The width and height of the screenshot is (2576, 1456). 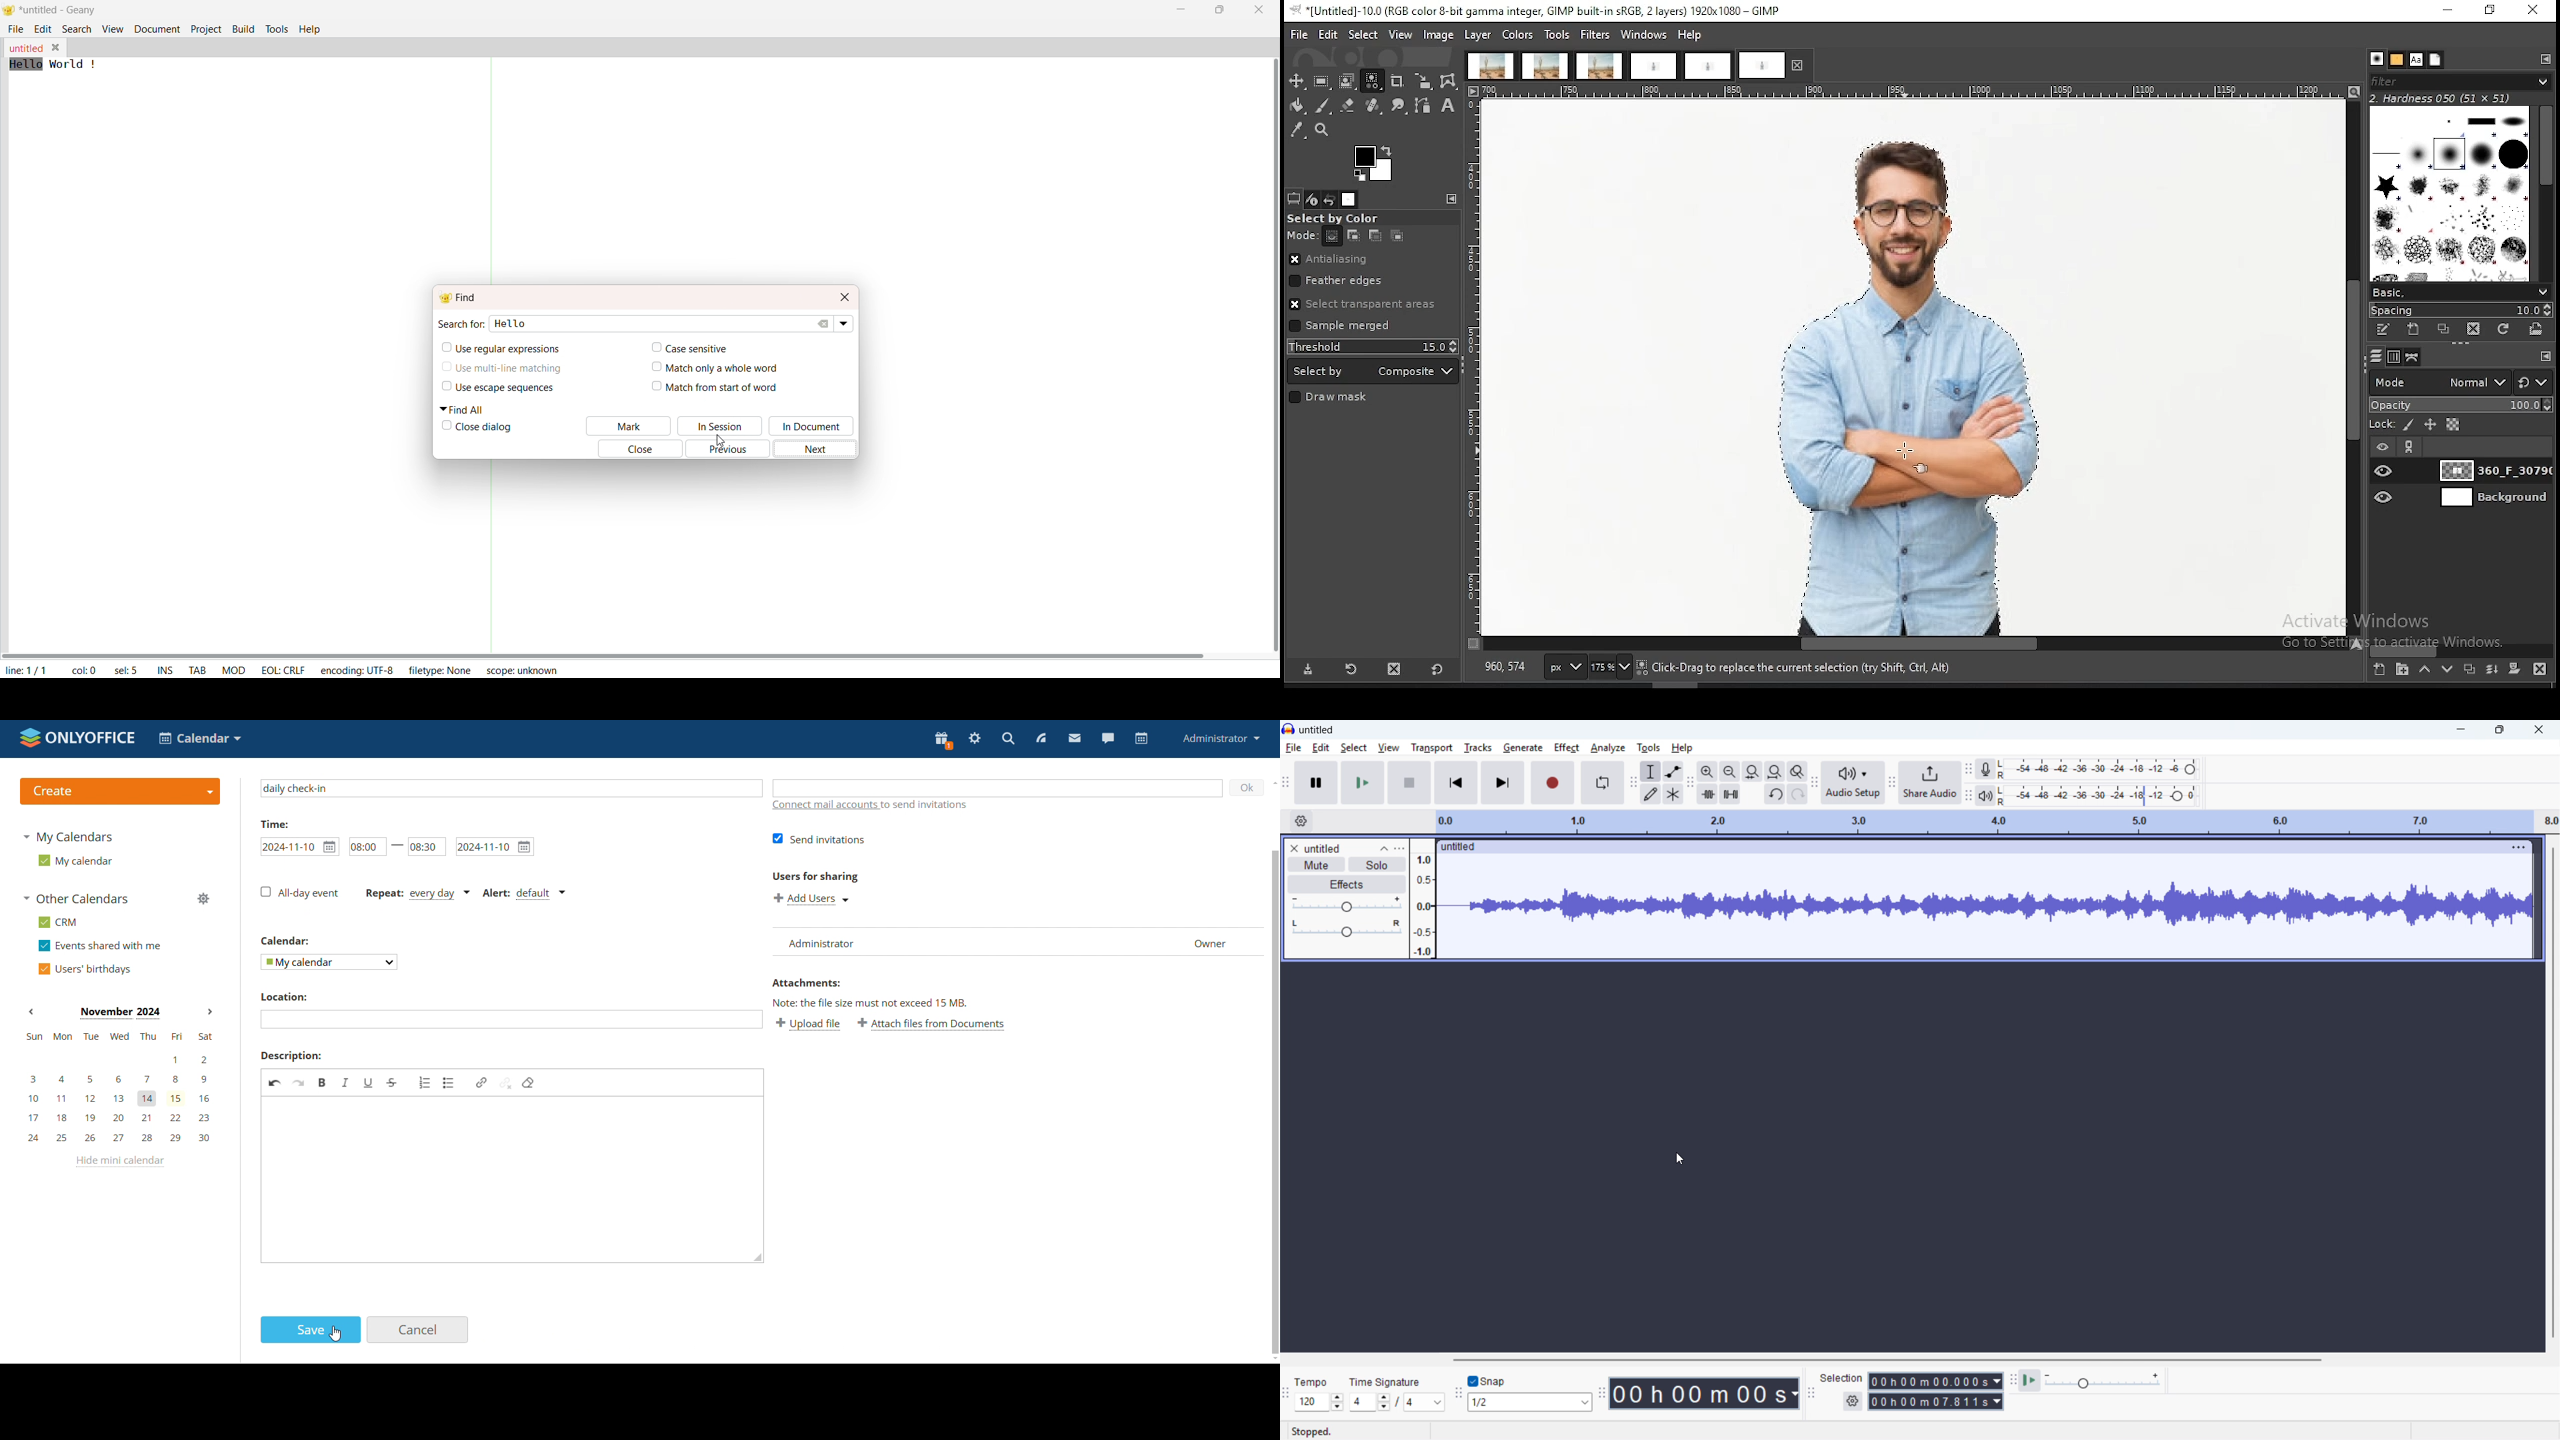 What do you see at coordinates (1985, 769) in the screenshot?
I see `recording metre` at bounding box center [1985, 769].